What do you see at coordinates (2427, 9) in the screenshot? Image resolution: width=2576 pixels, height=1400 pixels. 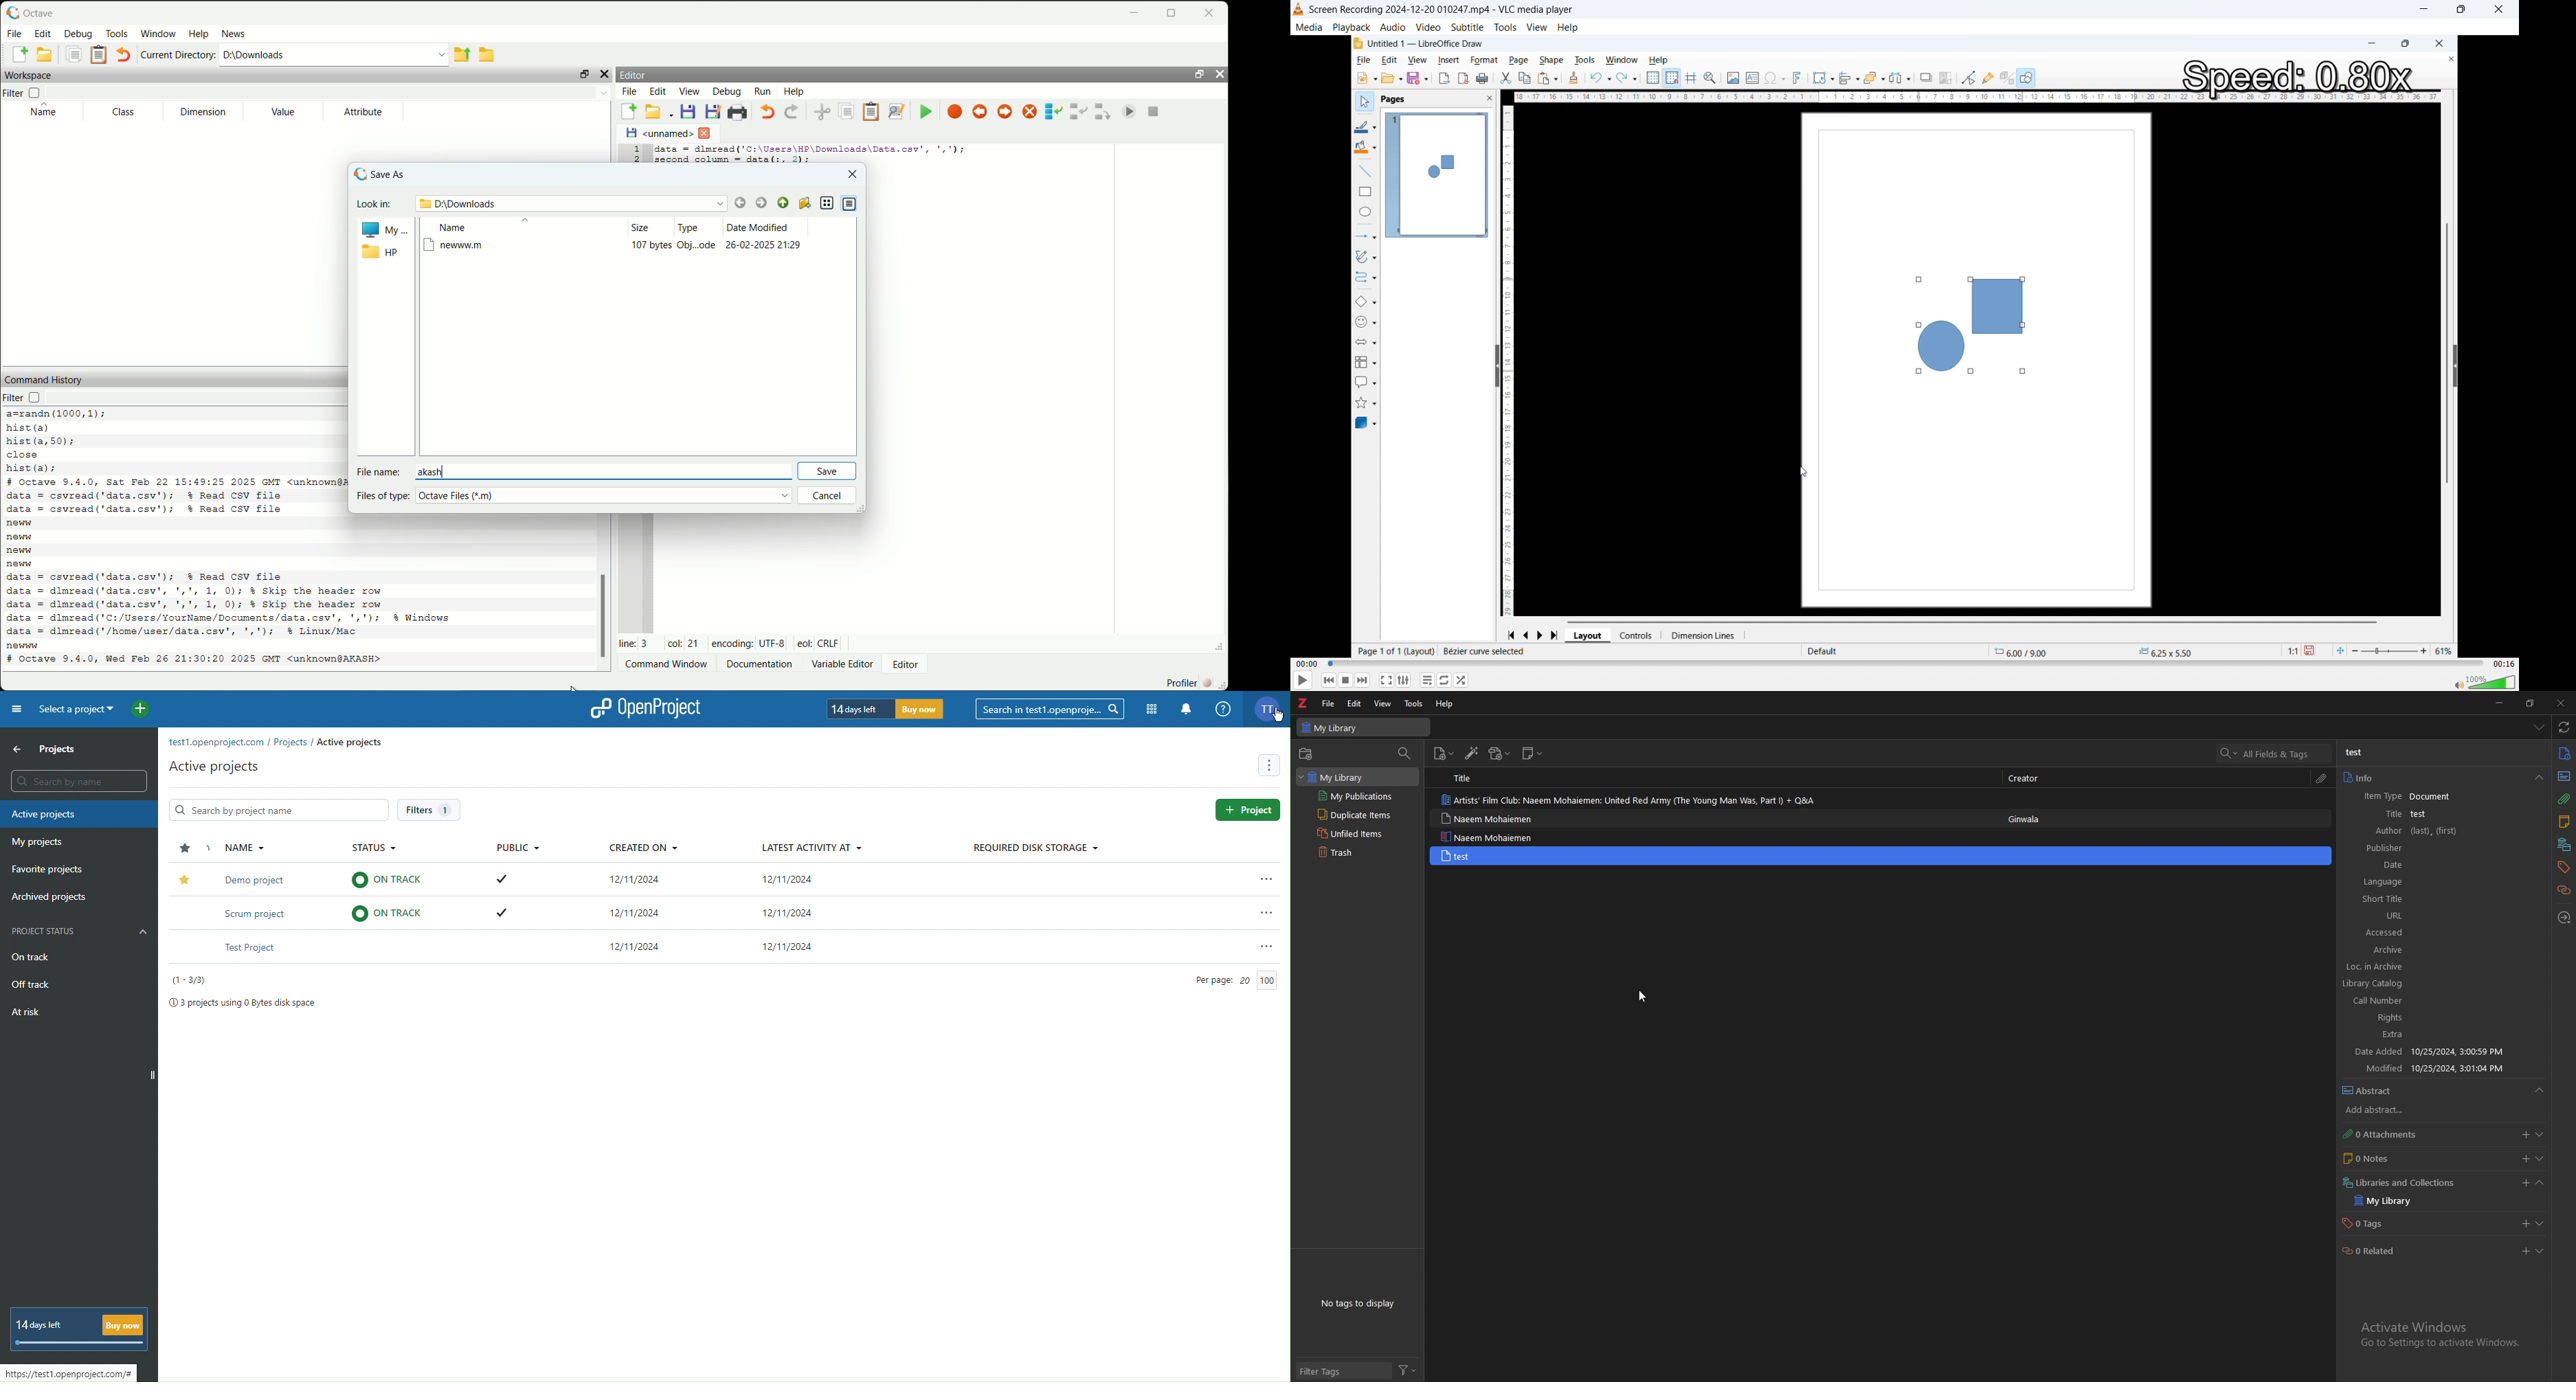 I see `minimise ` at bounding box center [2427, 9].